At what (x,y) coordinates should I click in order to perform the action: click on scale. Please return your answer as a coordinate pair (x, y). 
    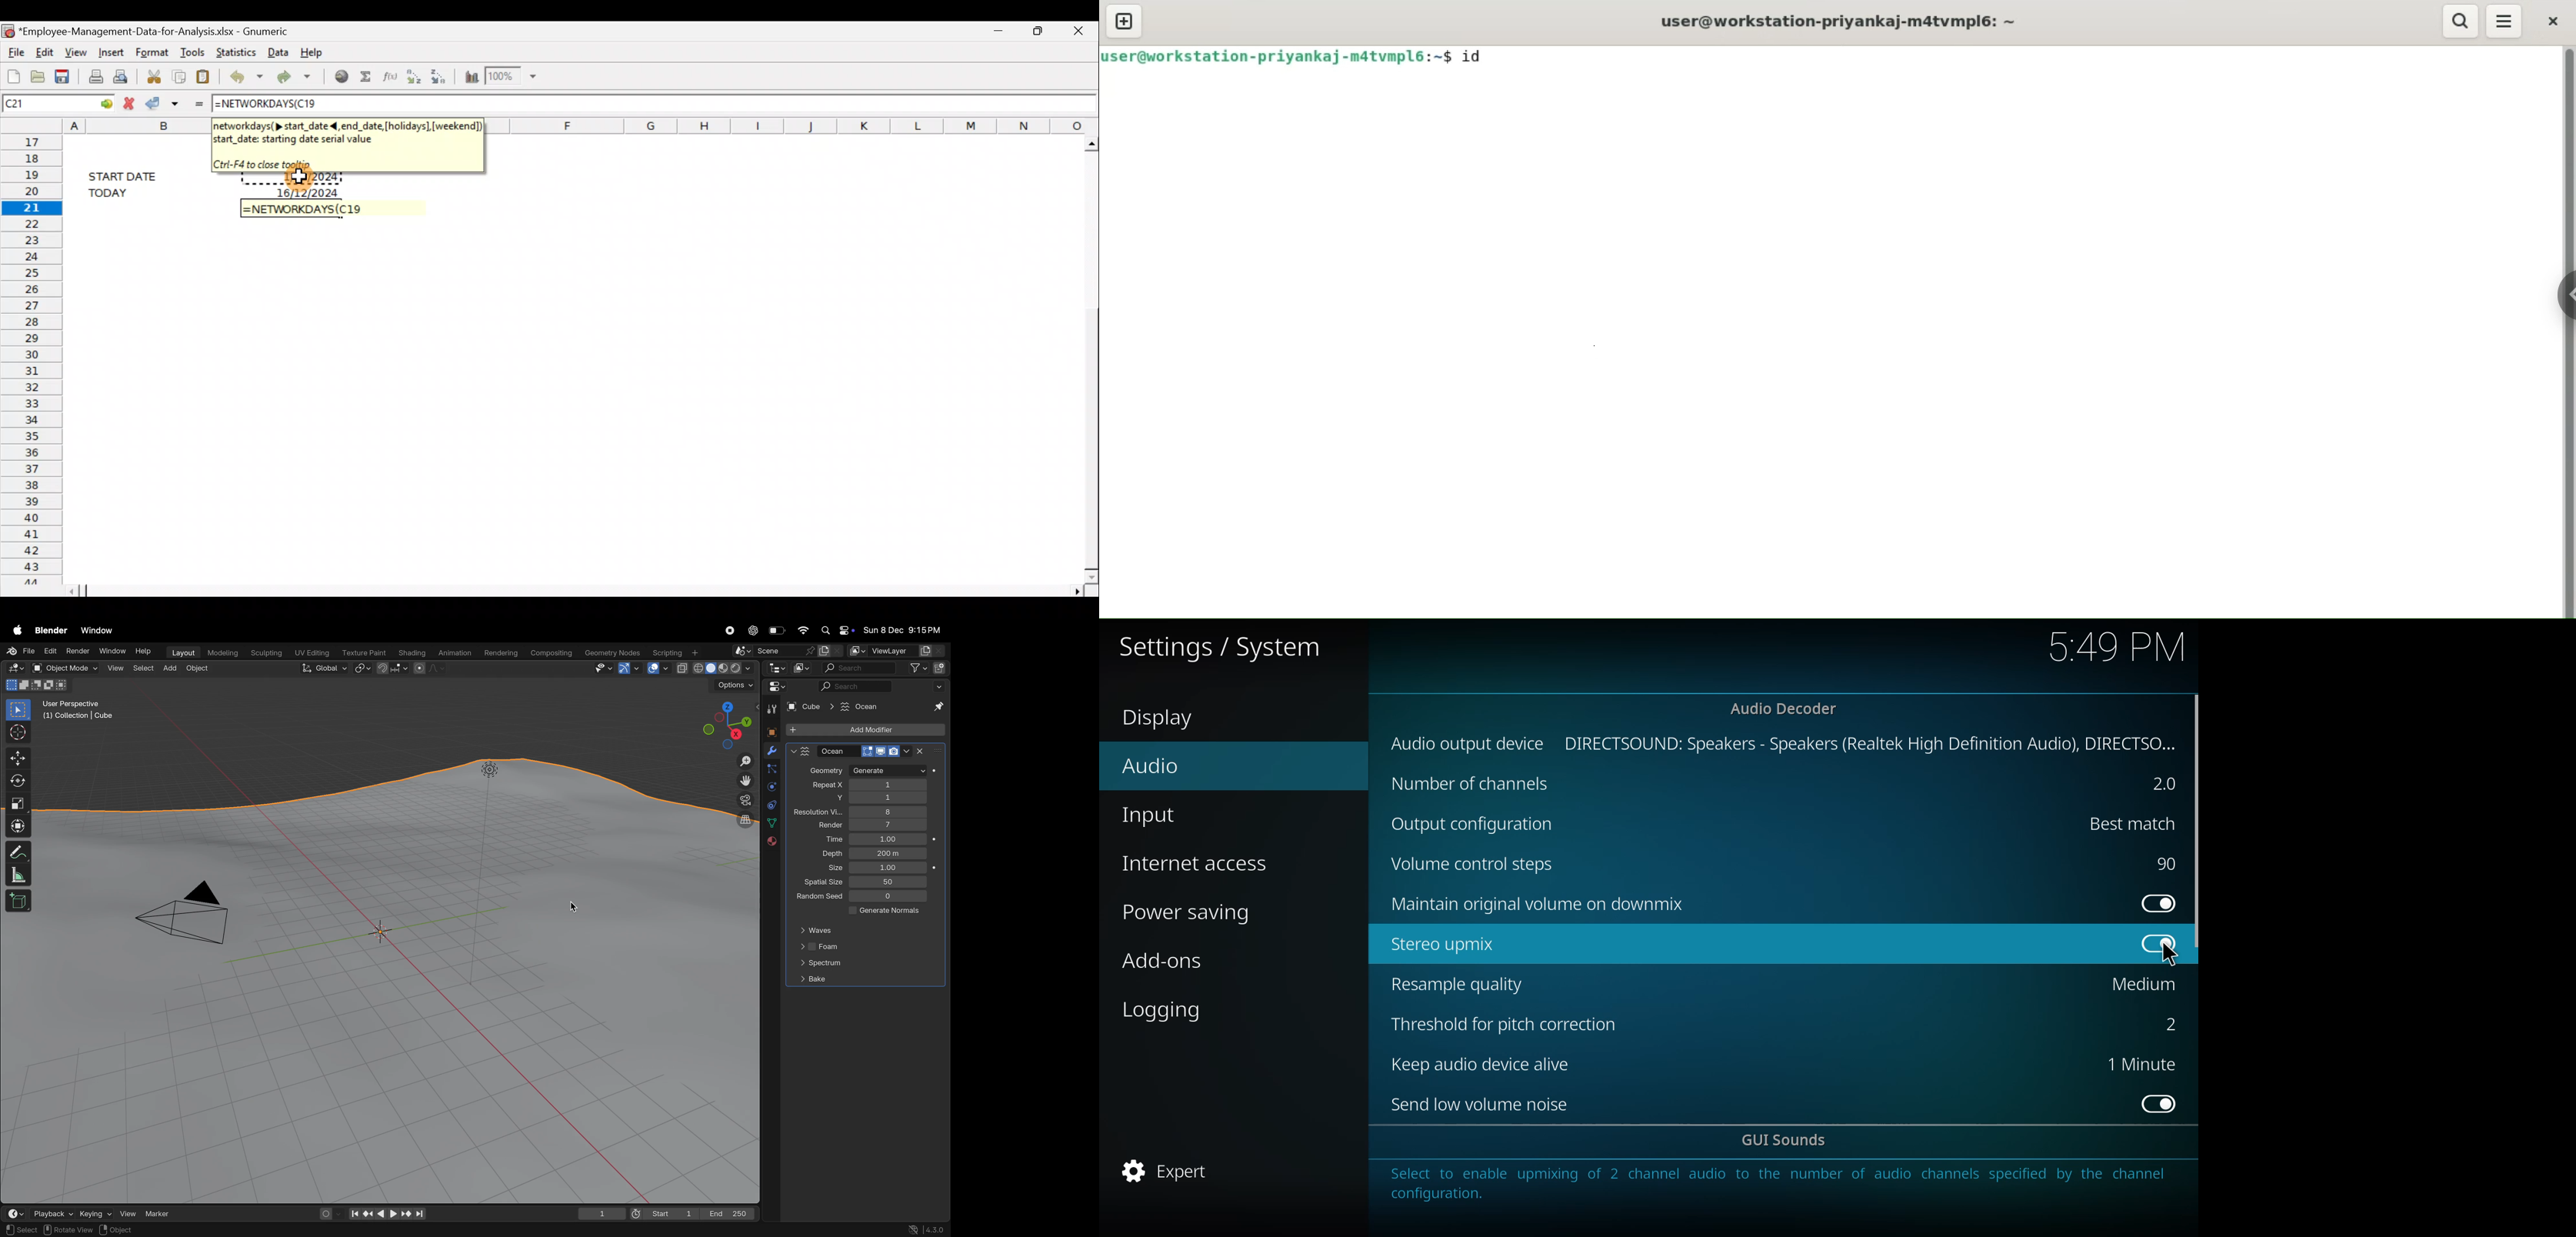
    Looking at the image, I should click on (18, 804).